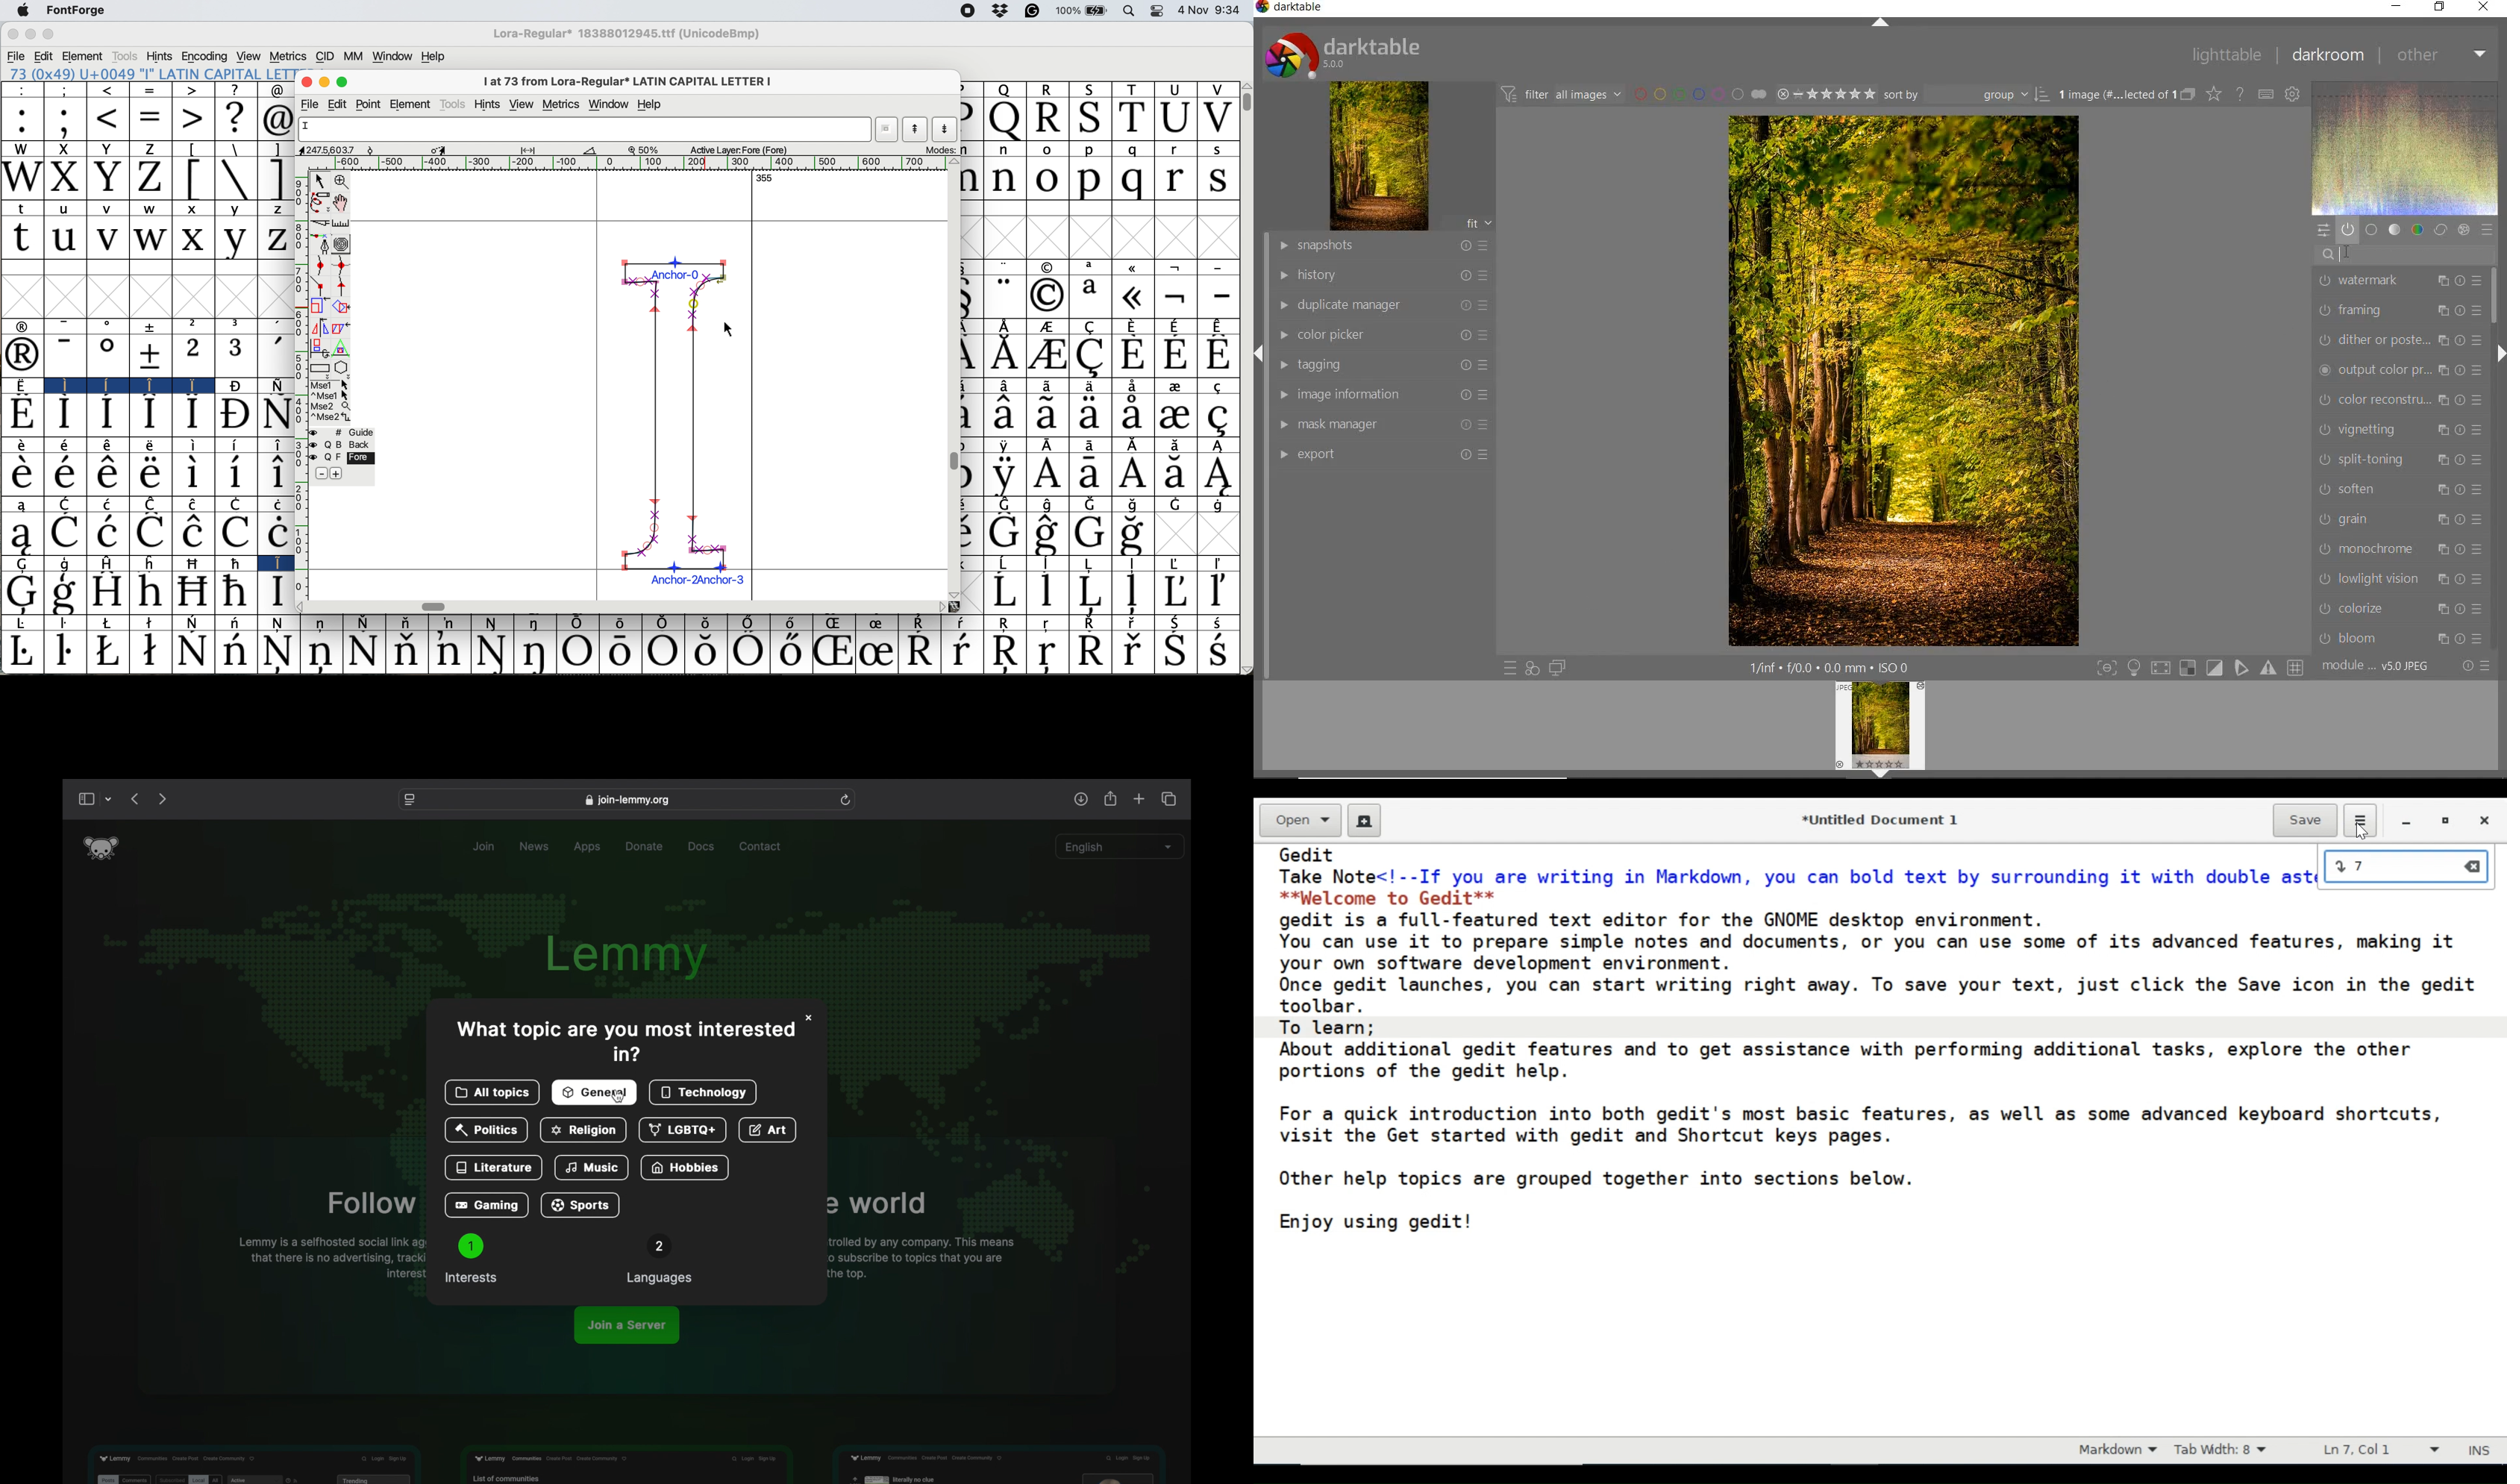  I want to click on tools, so click(124, 57).